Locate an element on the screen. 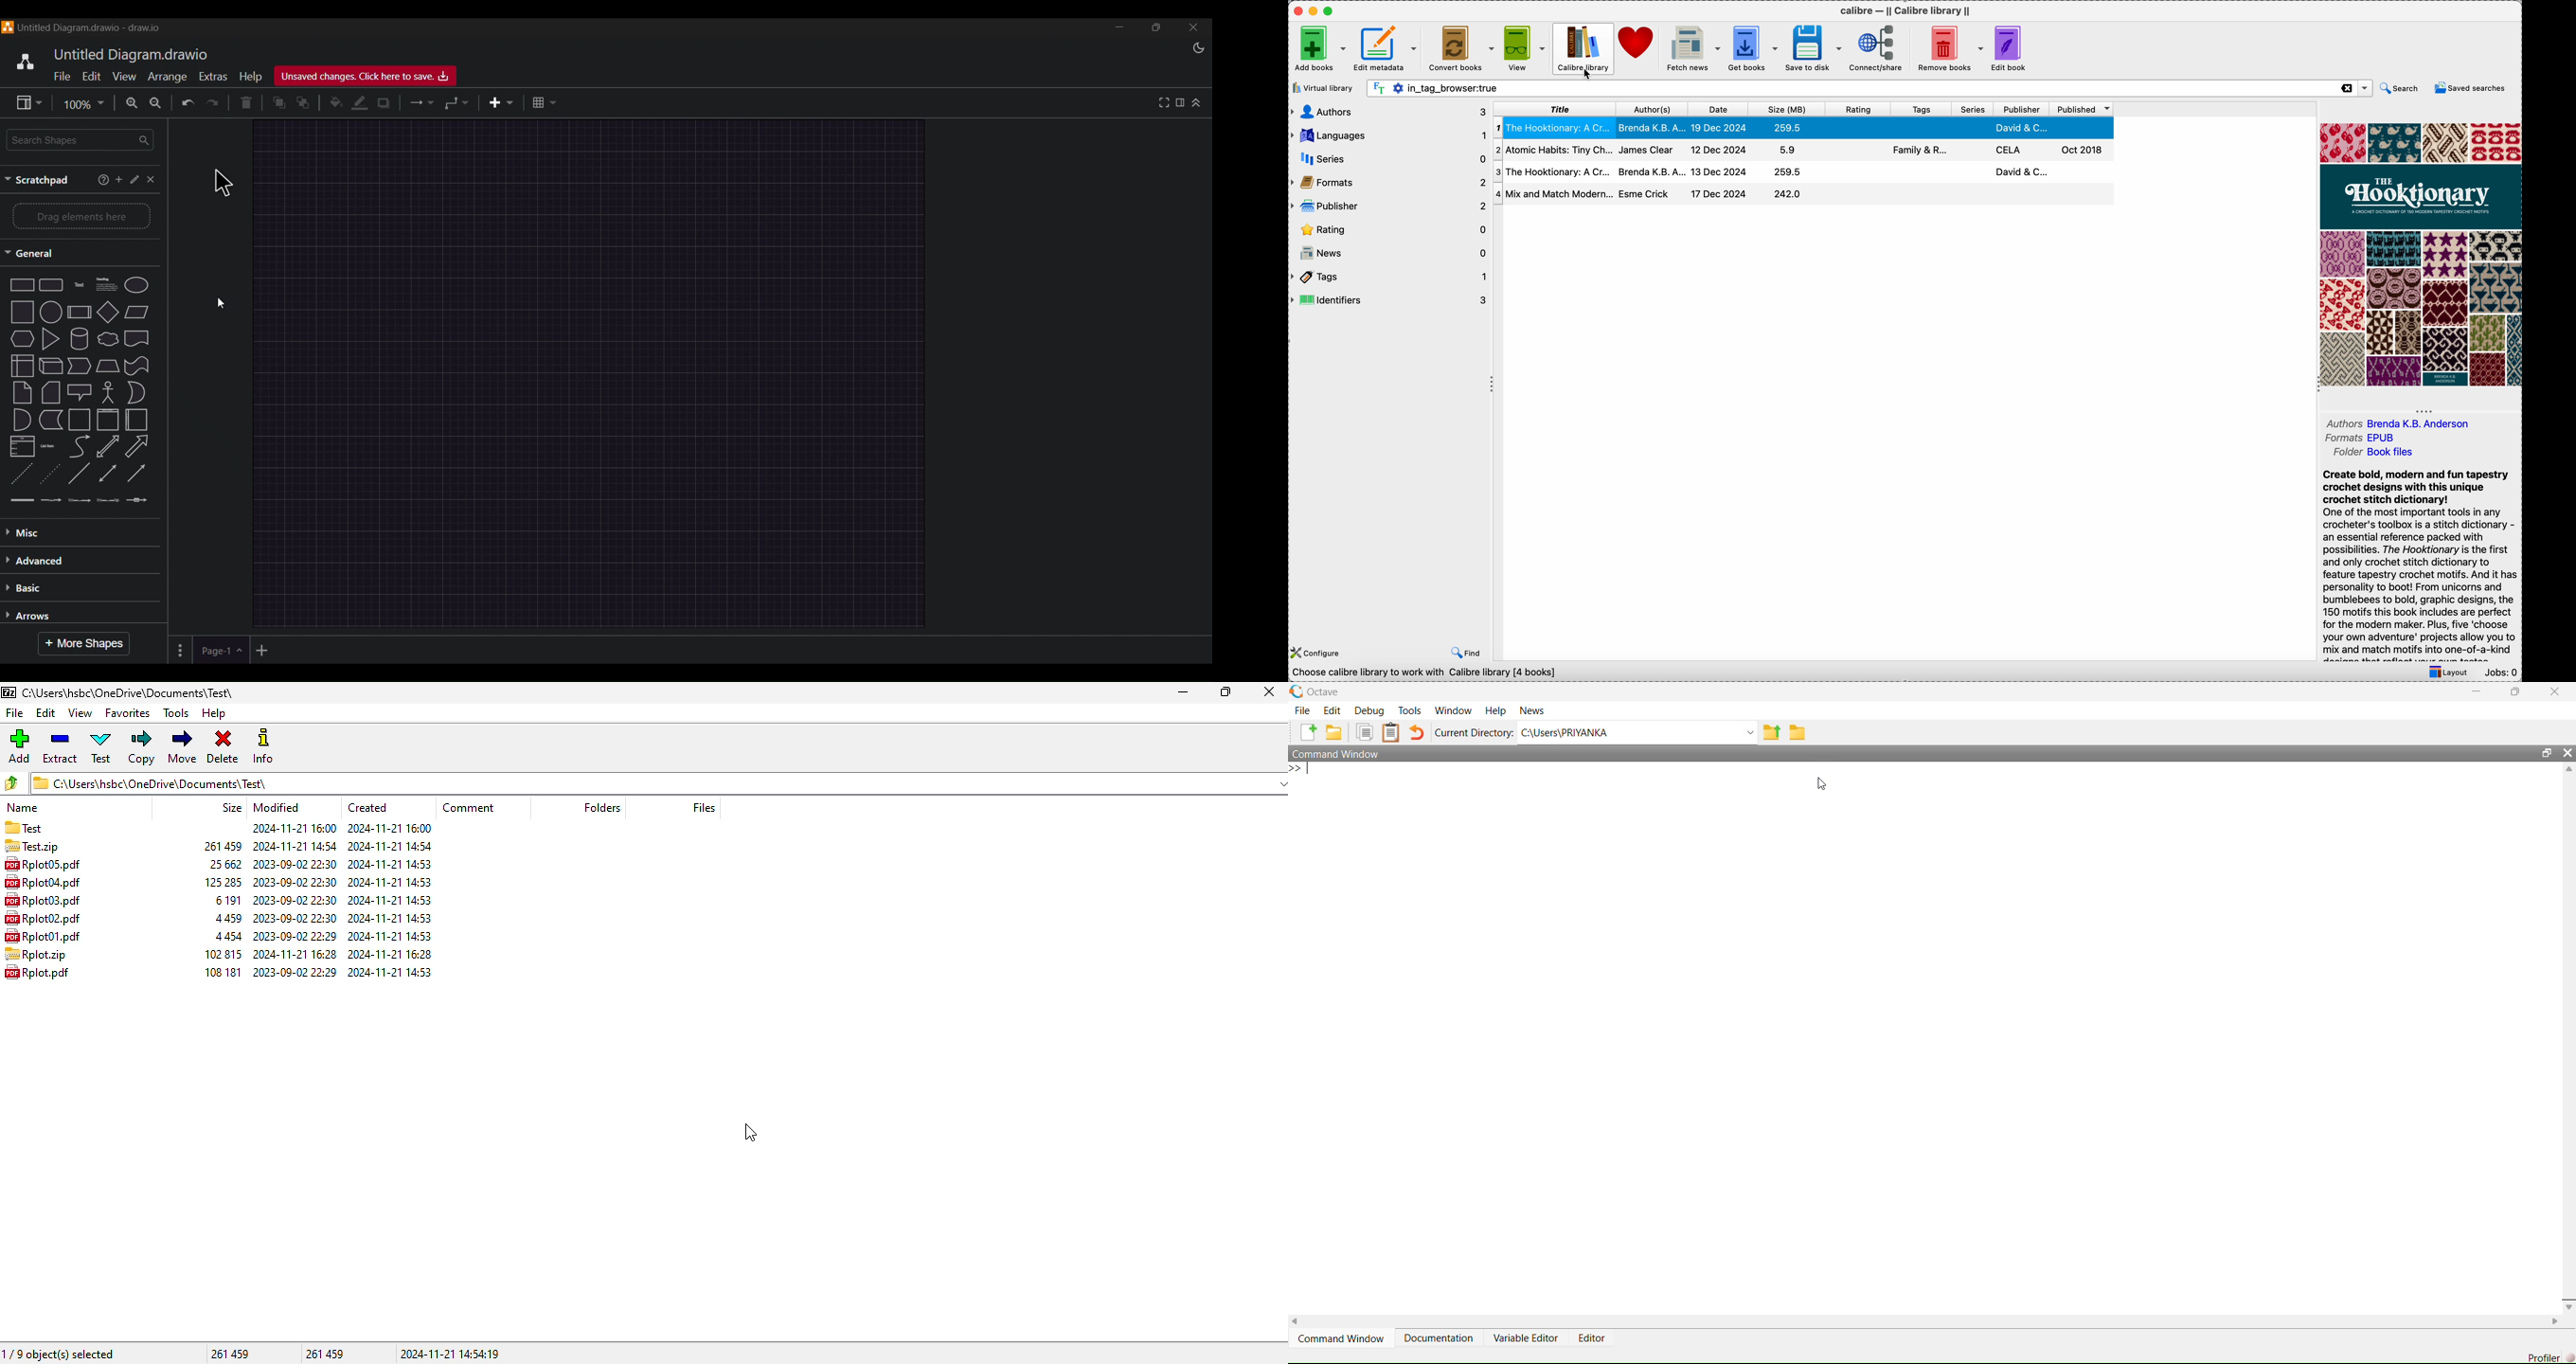 The width and height of the screenshot is (2576, 1372). author(s) is located at coordinates (1650, 109).